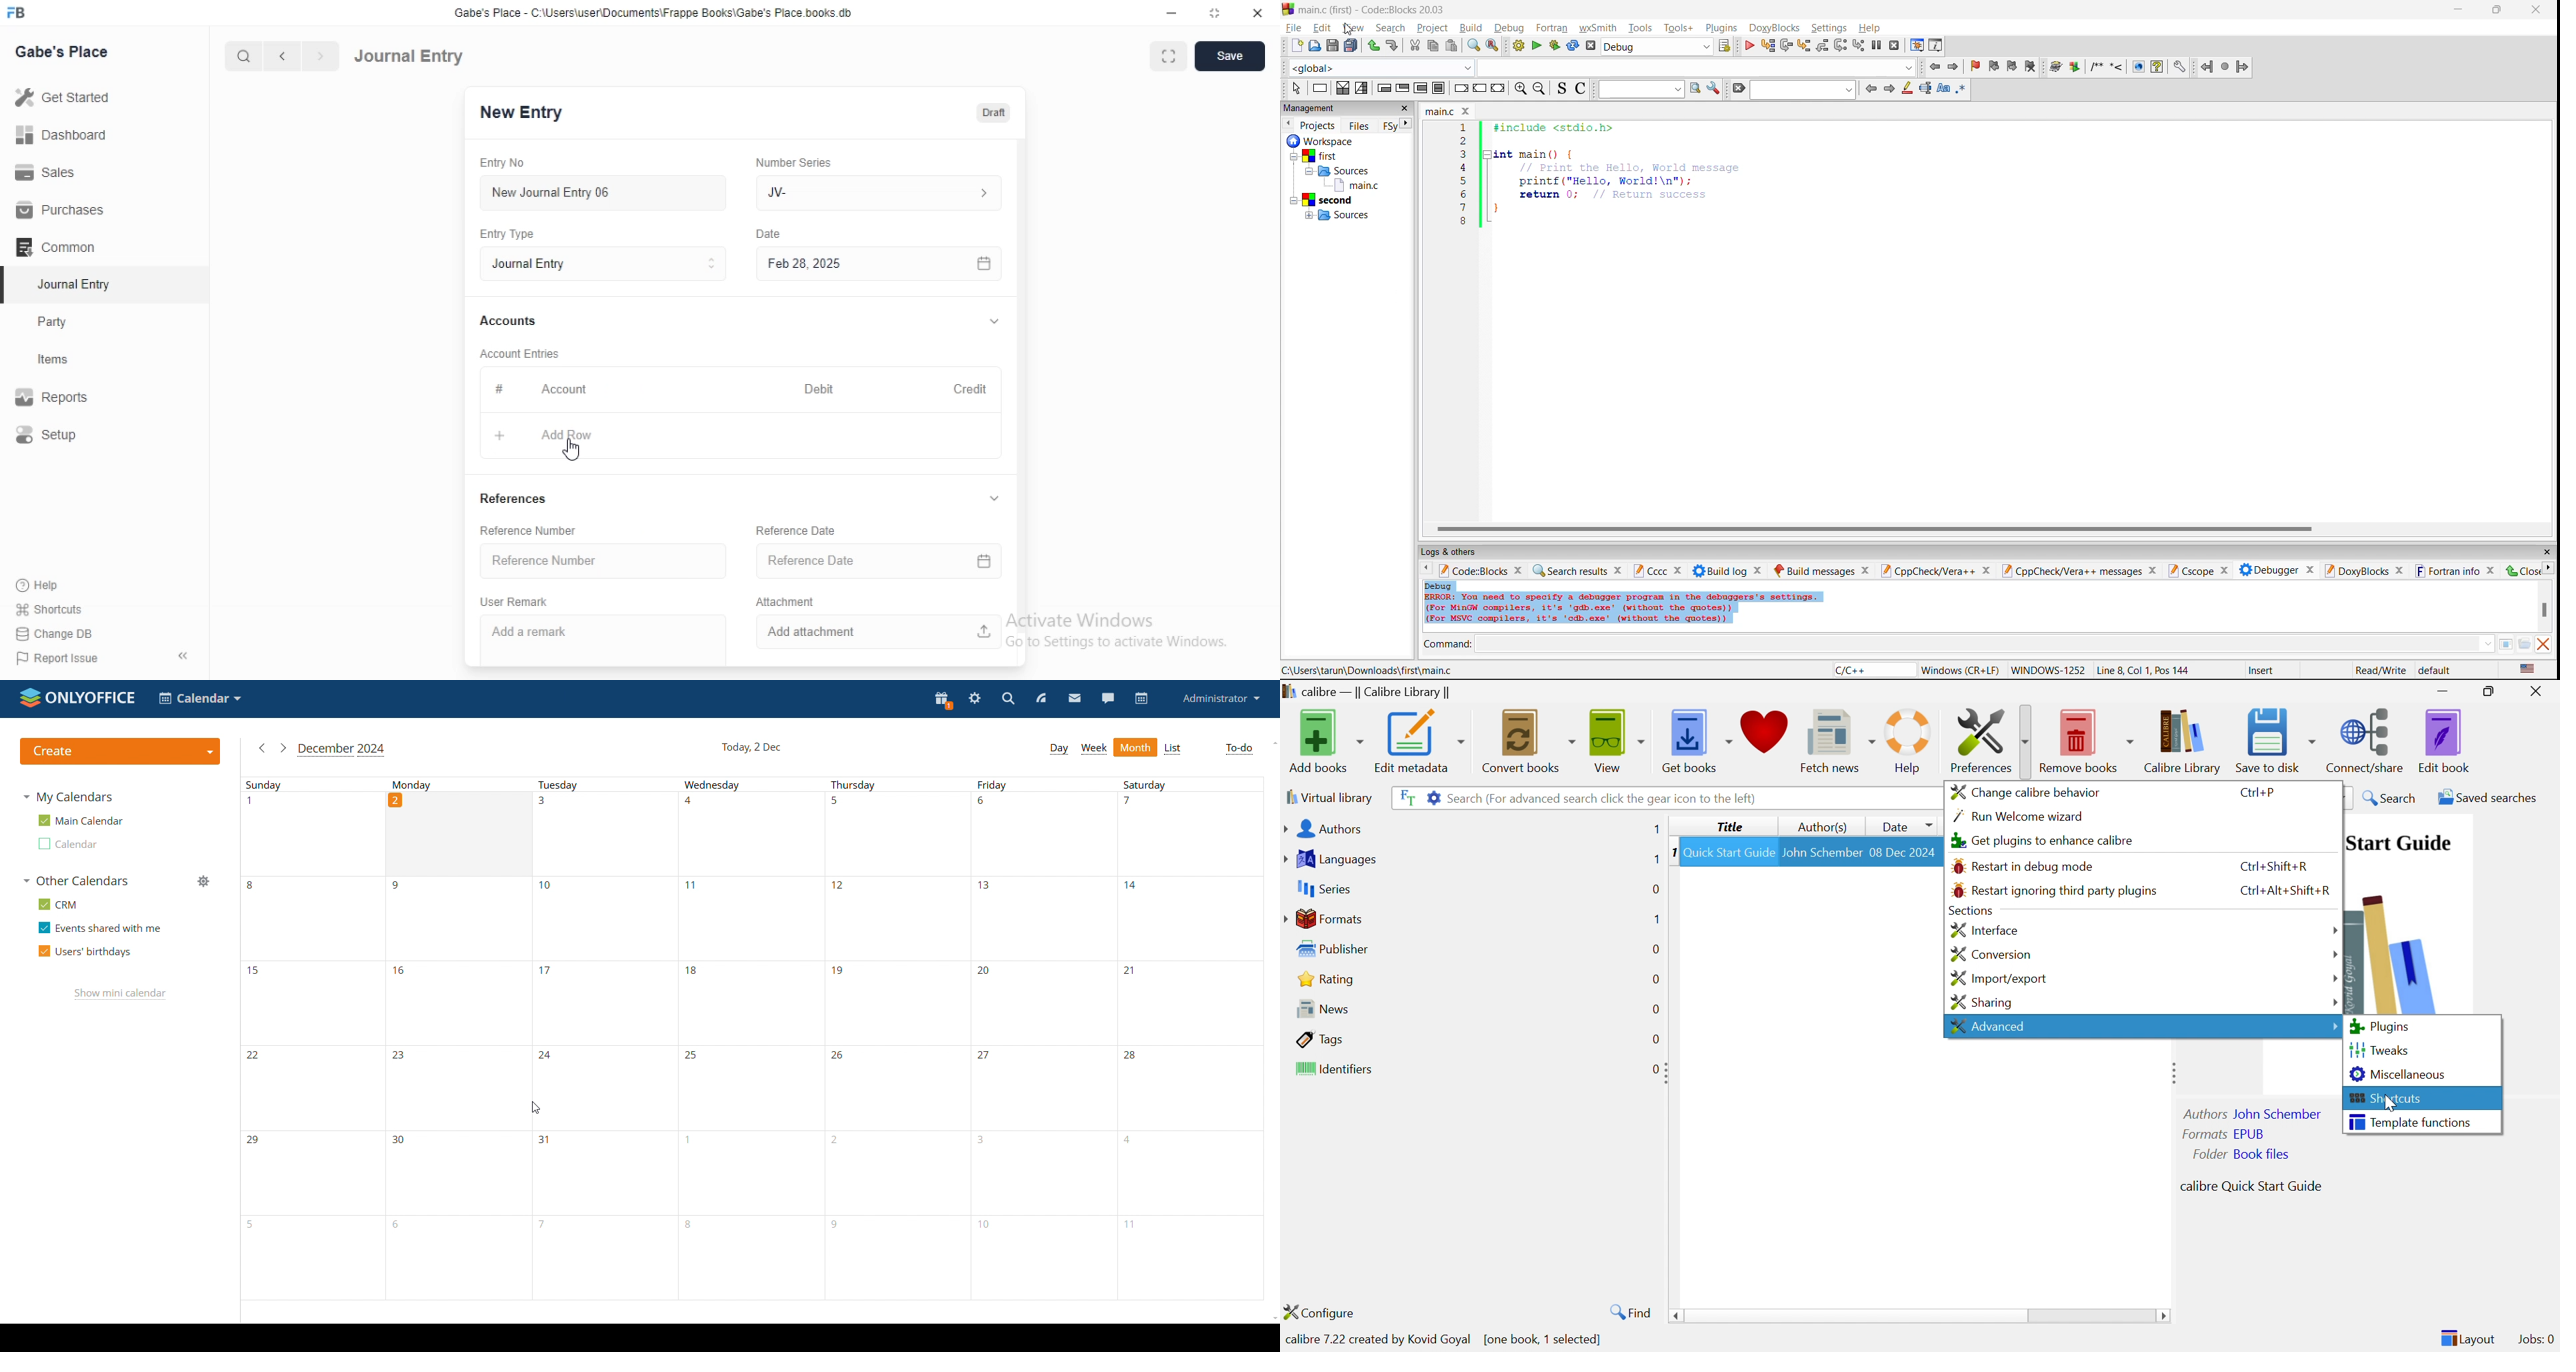 This screenshot has width=2576, height=1372. Describe the element at coordinates (1695, 737) in the screenshot. I see `Get books` at that location.